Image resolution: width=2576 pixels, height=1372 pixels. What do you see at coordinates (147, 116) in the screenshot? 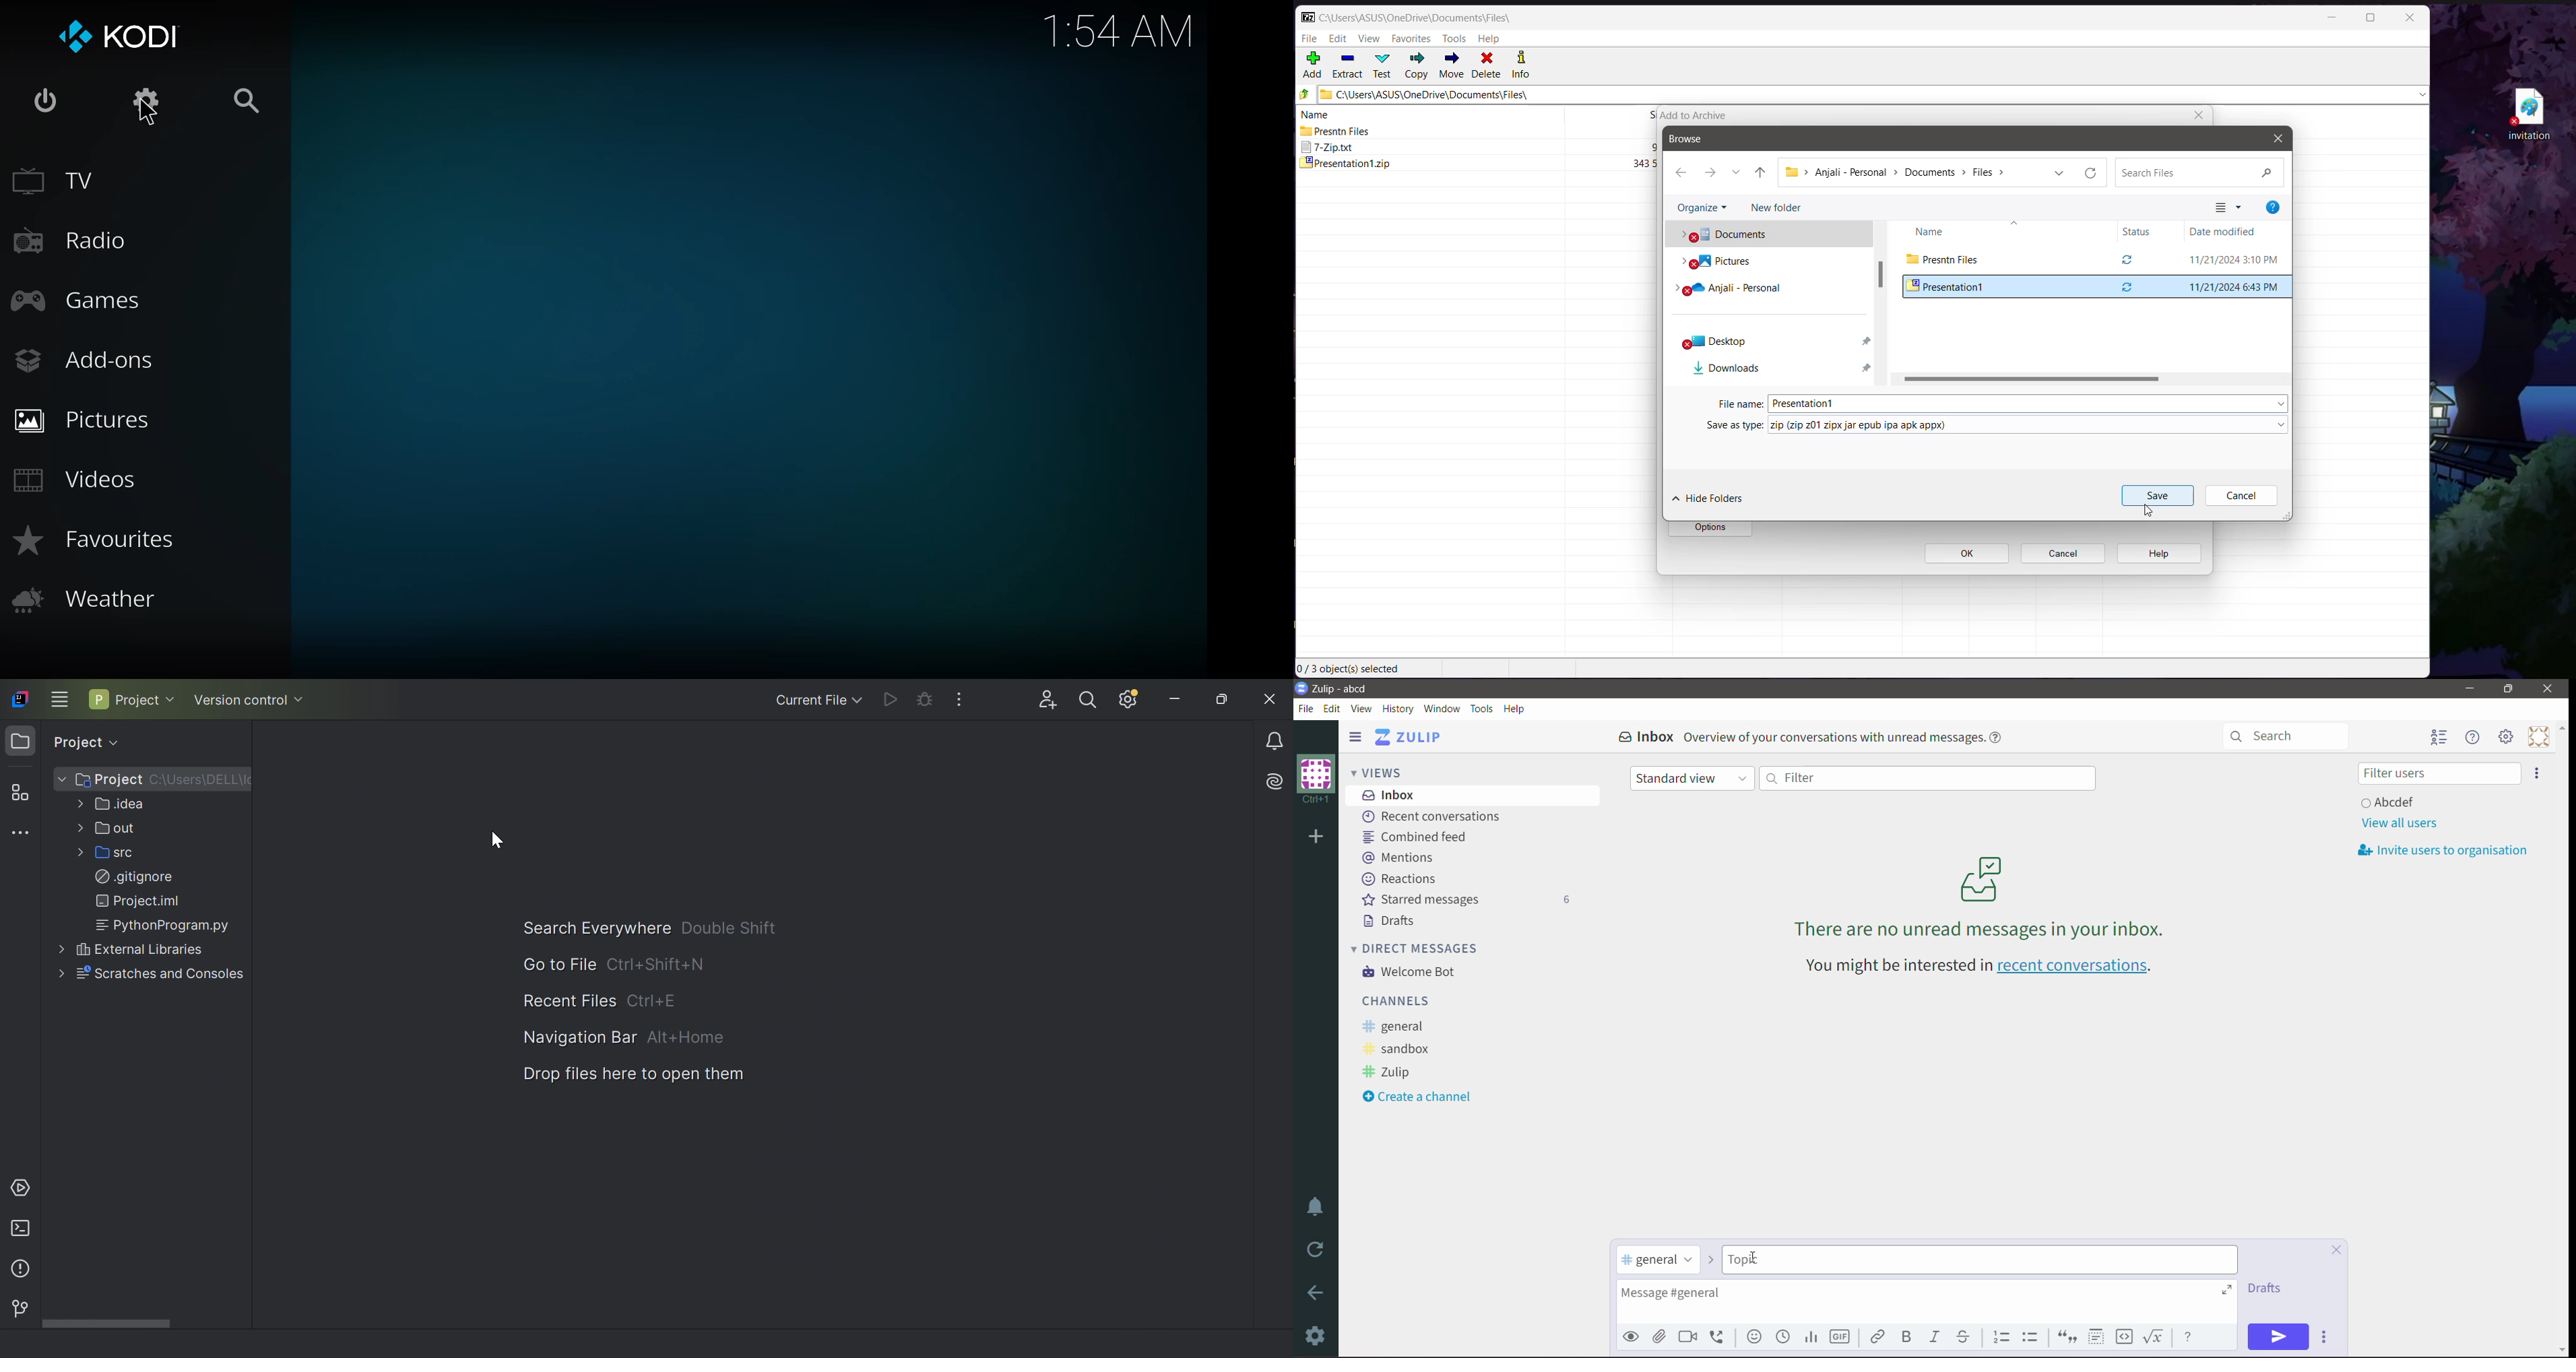
I see `cursor` at bounding box center [147, 116].